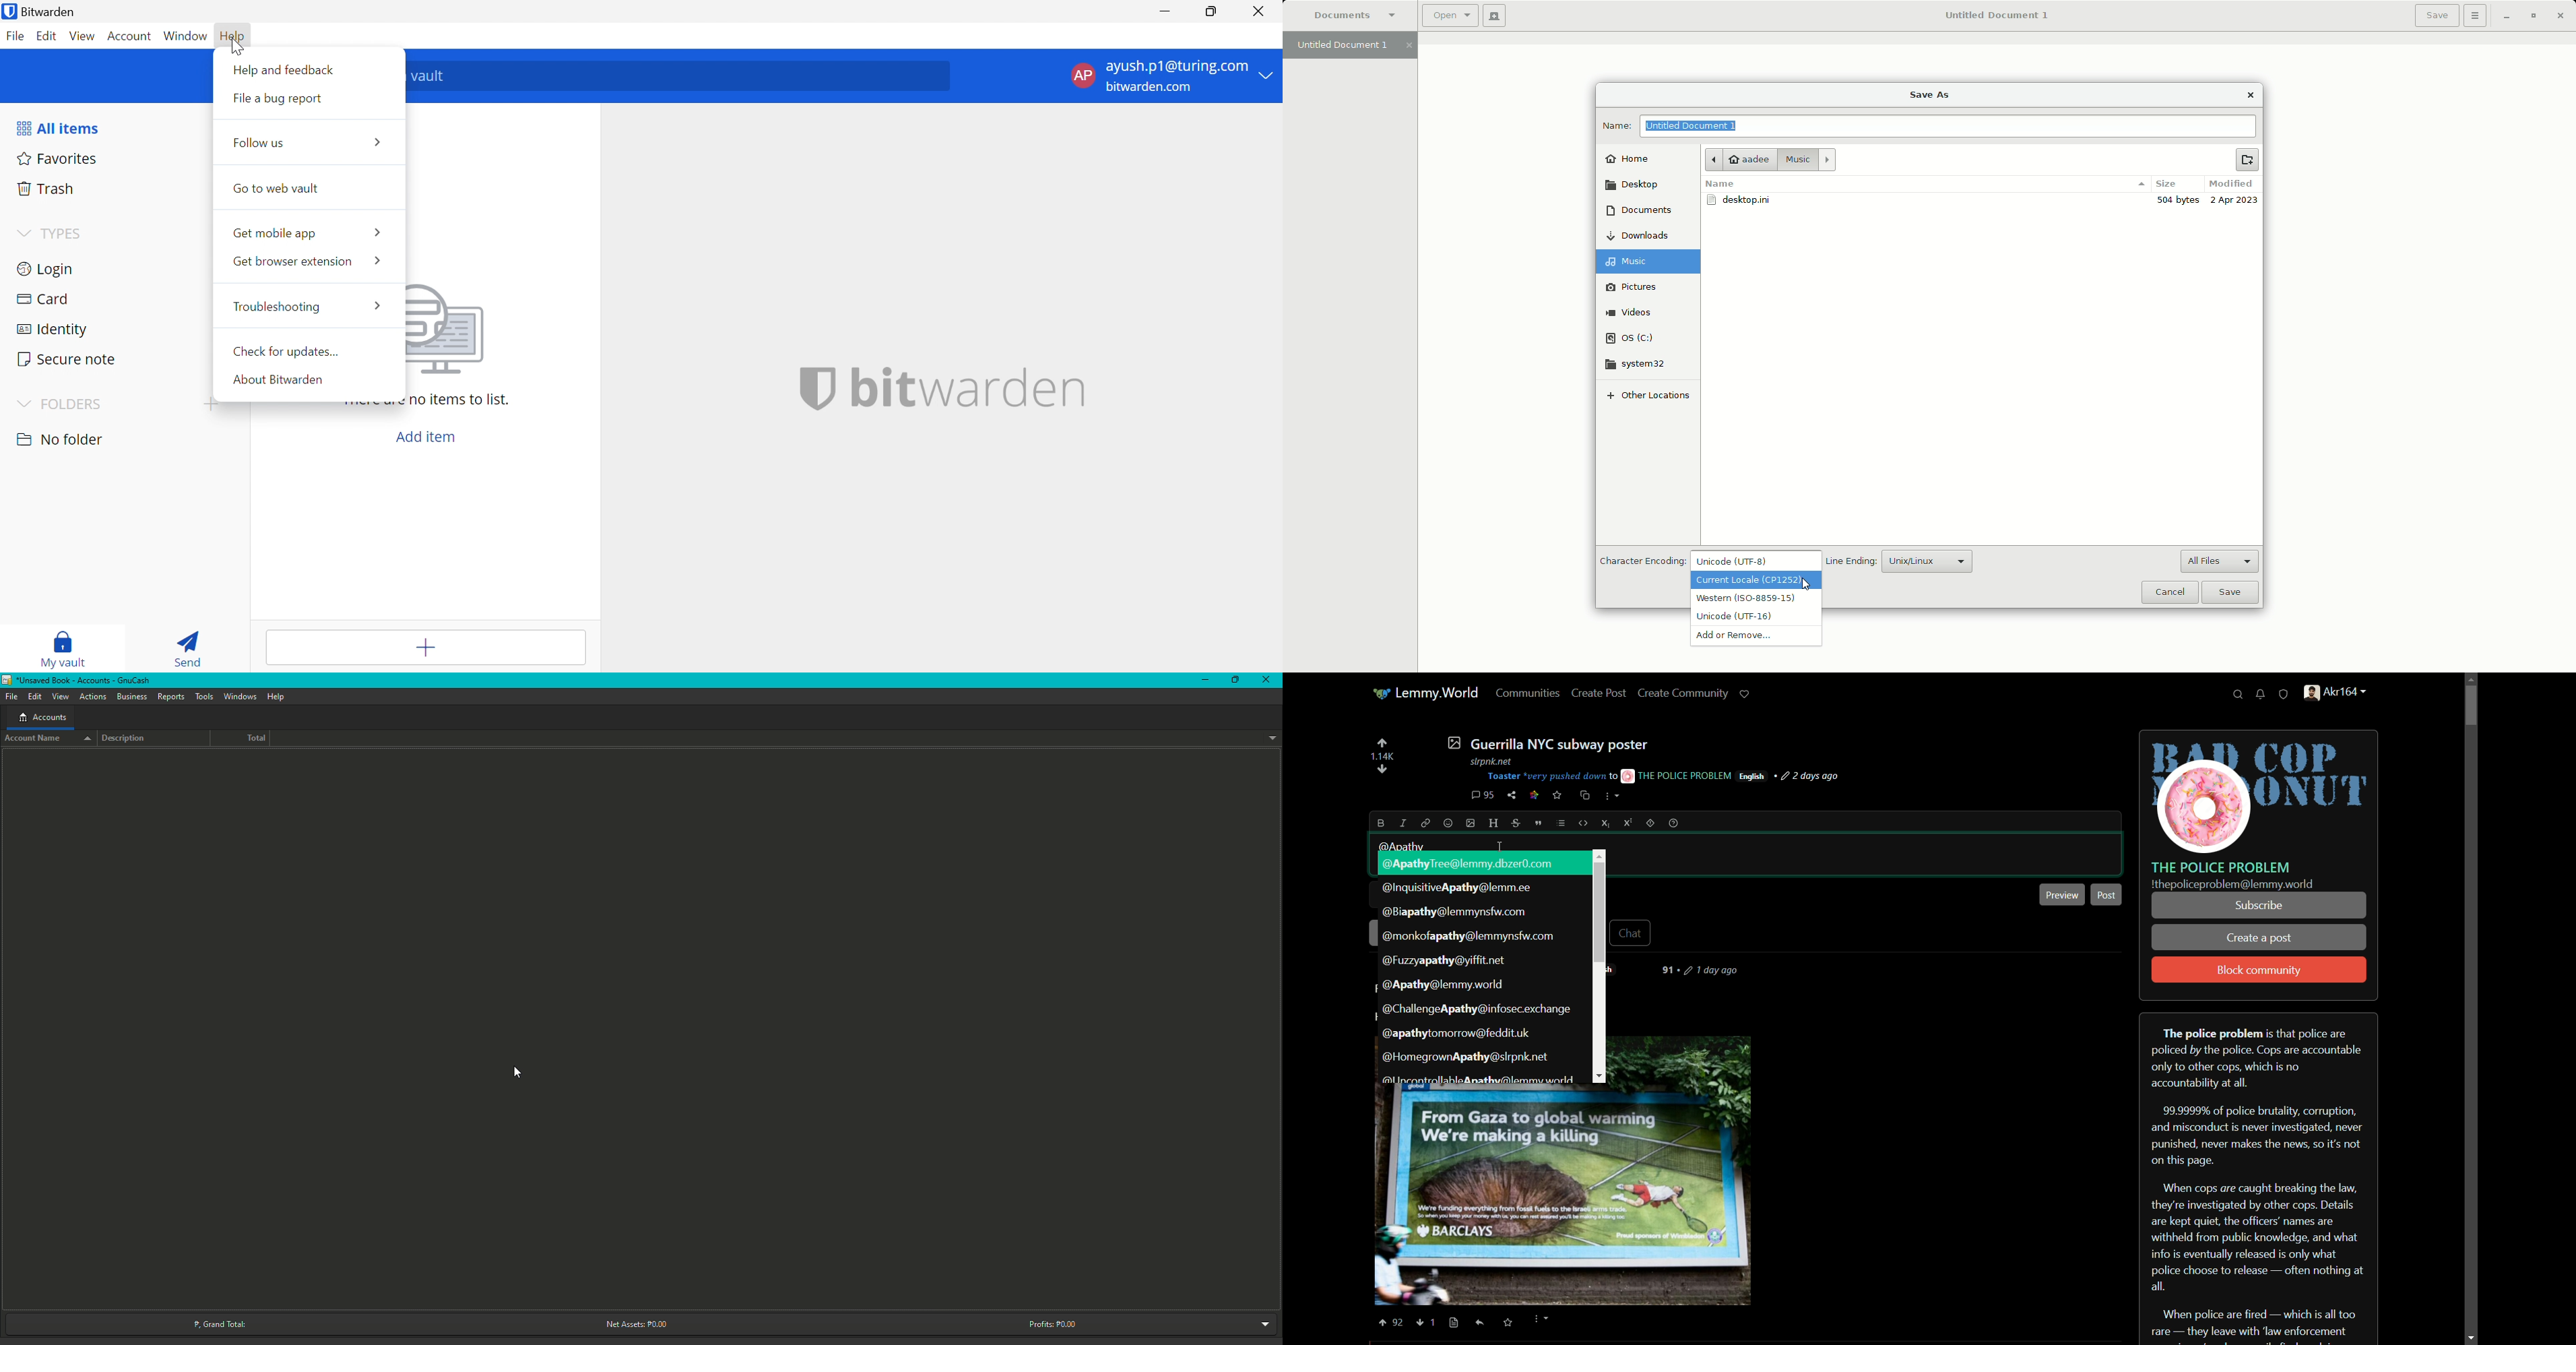 Image resolution: width=2576 pixels, height=1372 pixels. What do you see at coordinates (308, 142) in the screenshot?
I see `Follow us` at bounding box center [308, 142].